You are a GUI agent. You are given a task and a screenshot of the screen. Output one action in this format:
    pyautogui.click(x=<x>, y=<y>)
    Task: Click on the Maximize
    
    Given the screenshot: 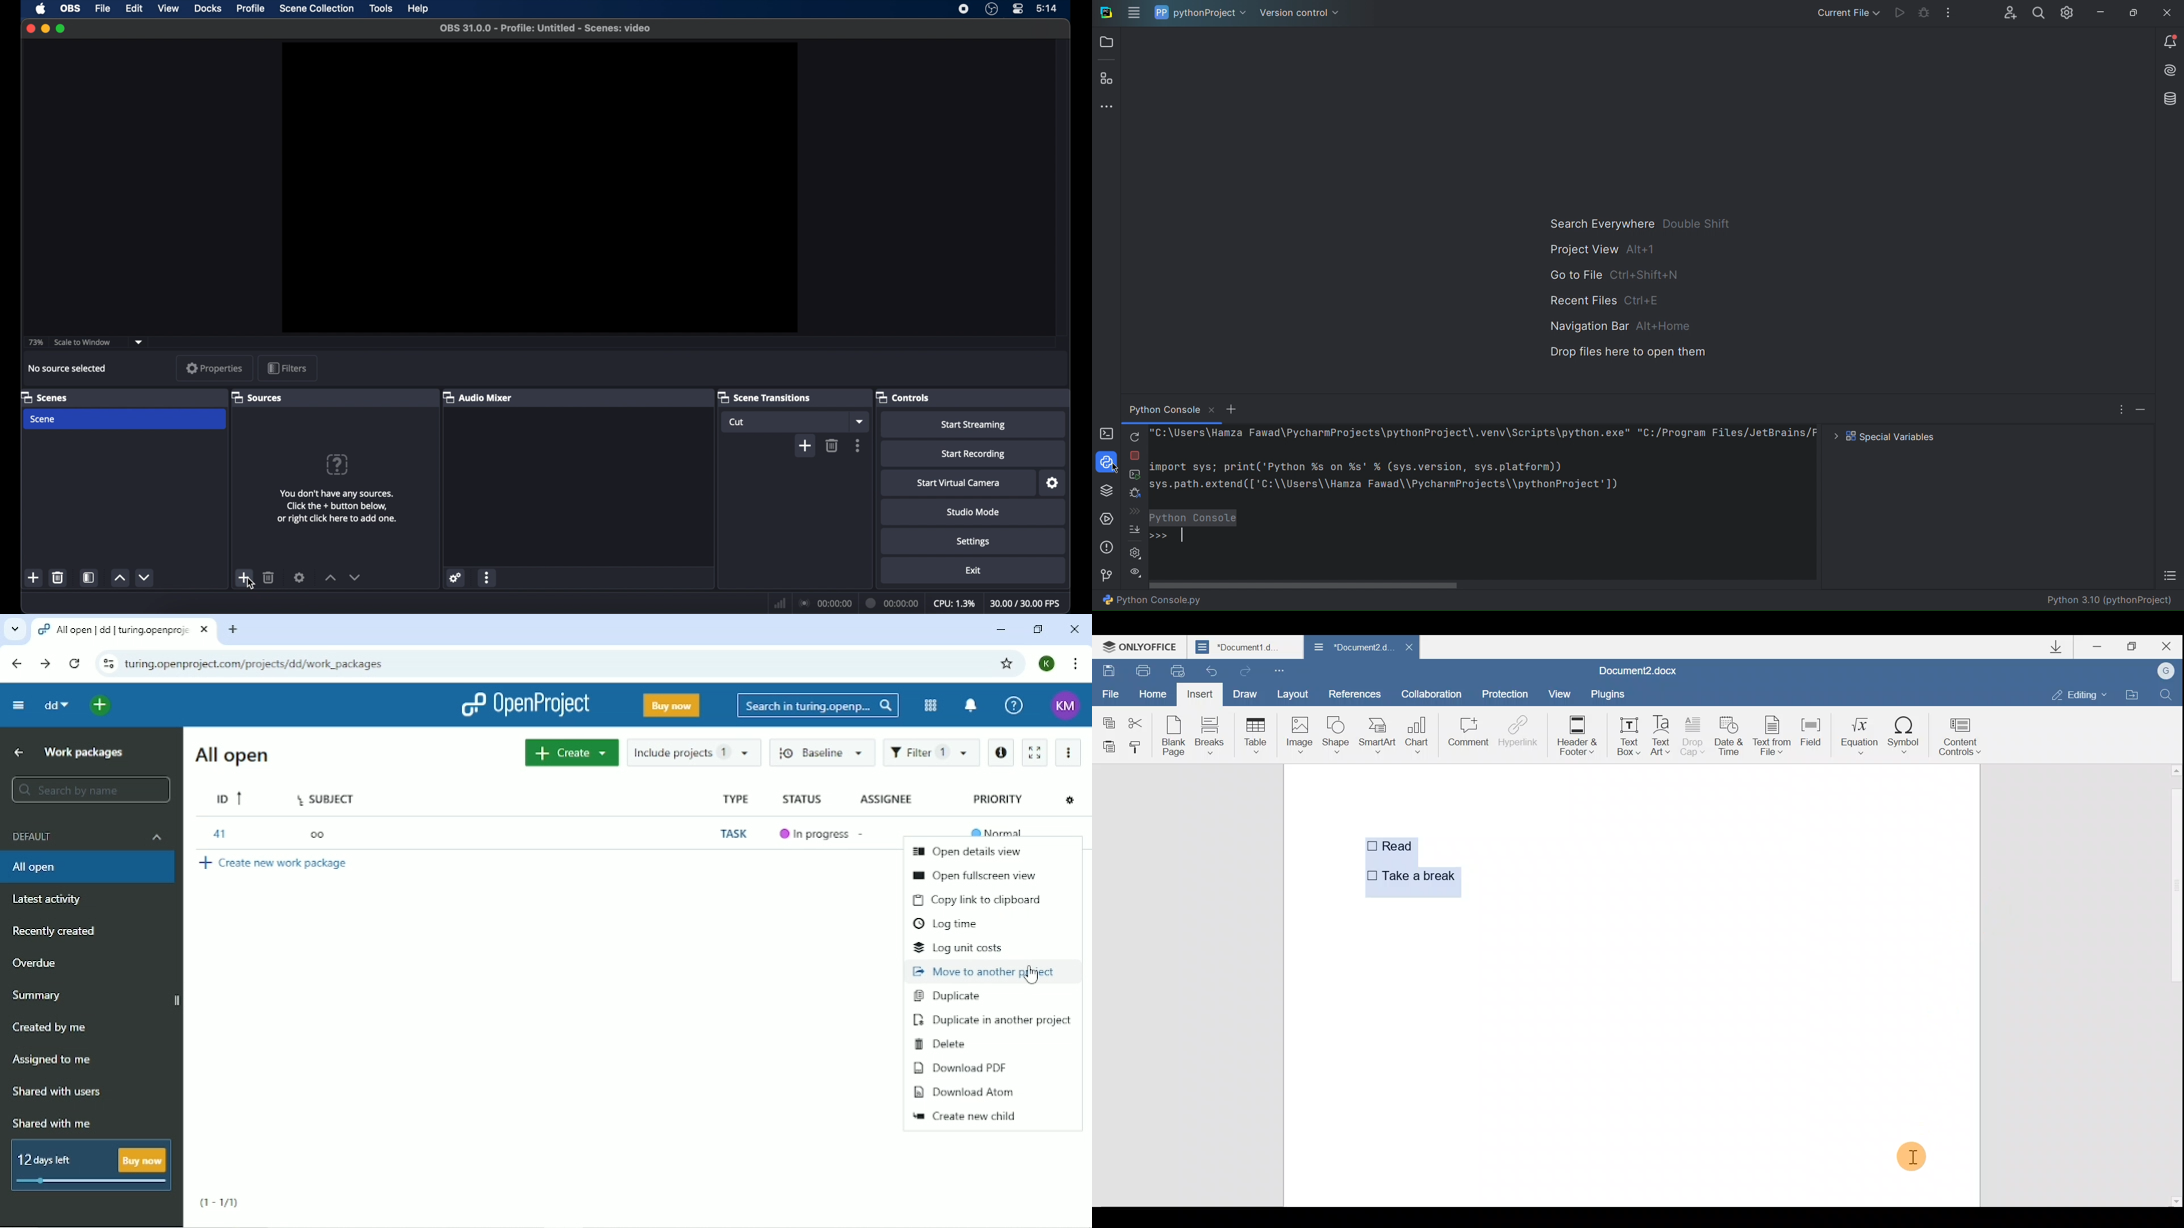 What is the action you would take?
    pyautogui.click(x=2137, y=646)
    